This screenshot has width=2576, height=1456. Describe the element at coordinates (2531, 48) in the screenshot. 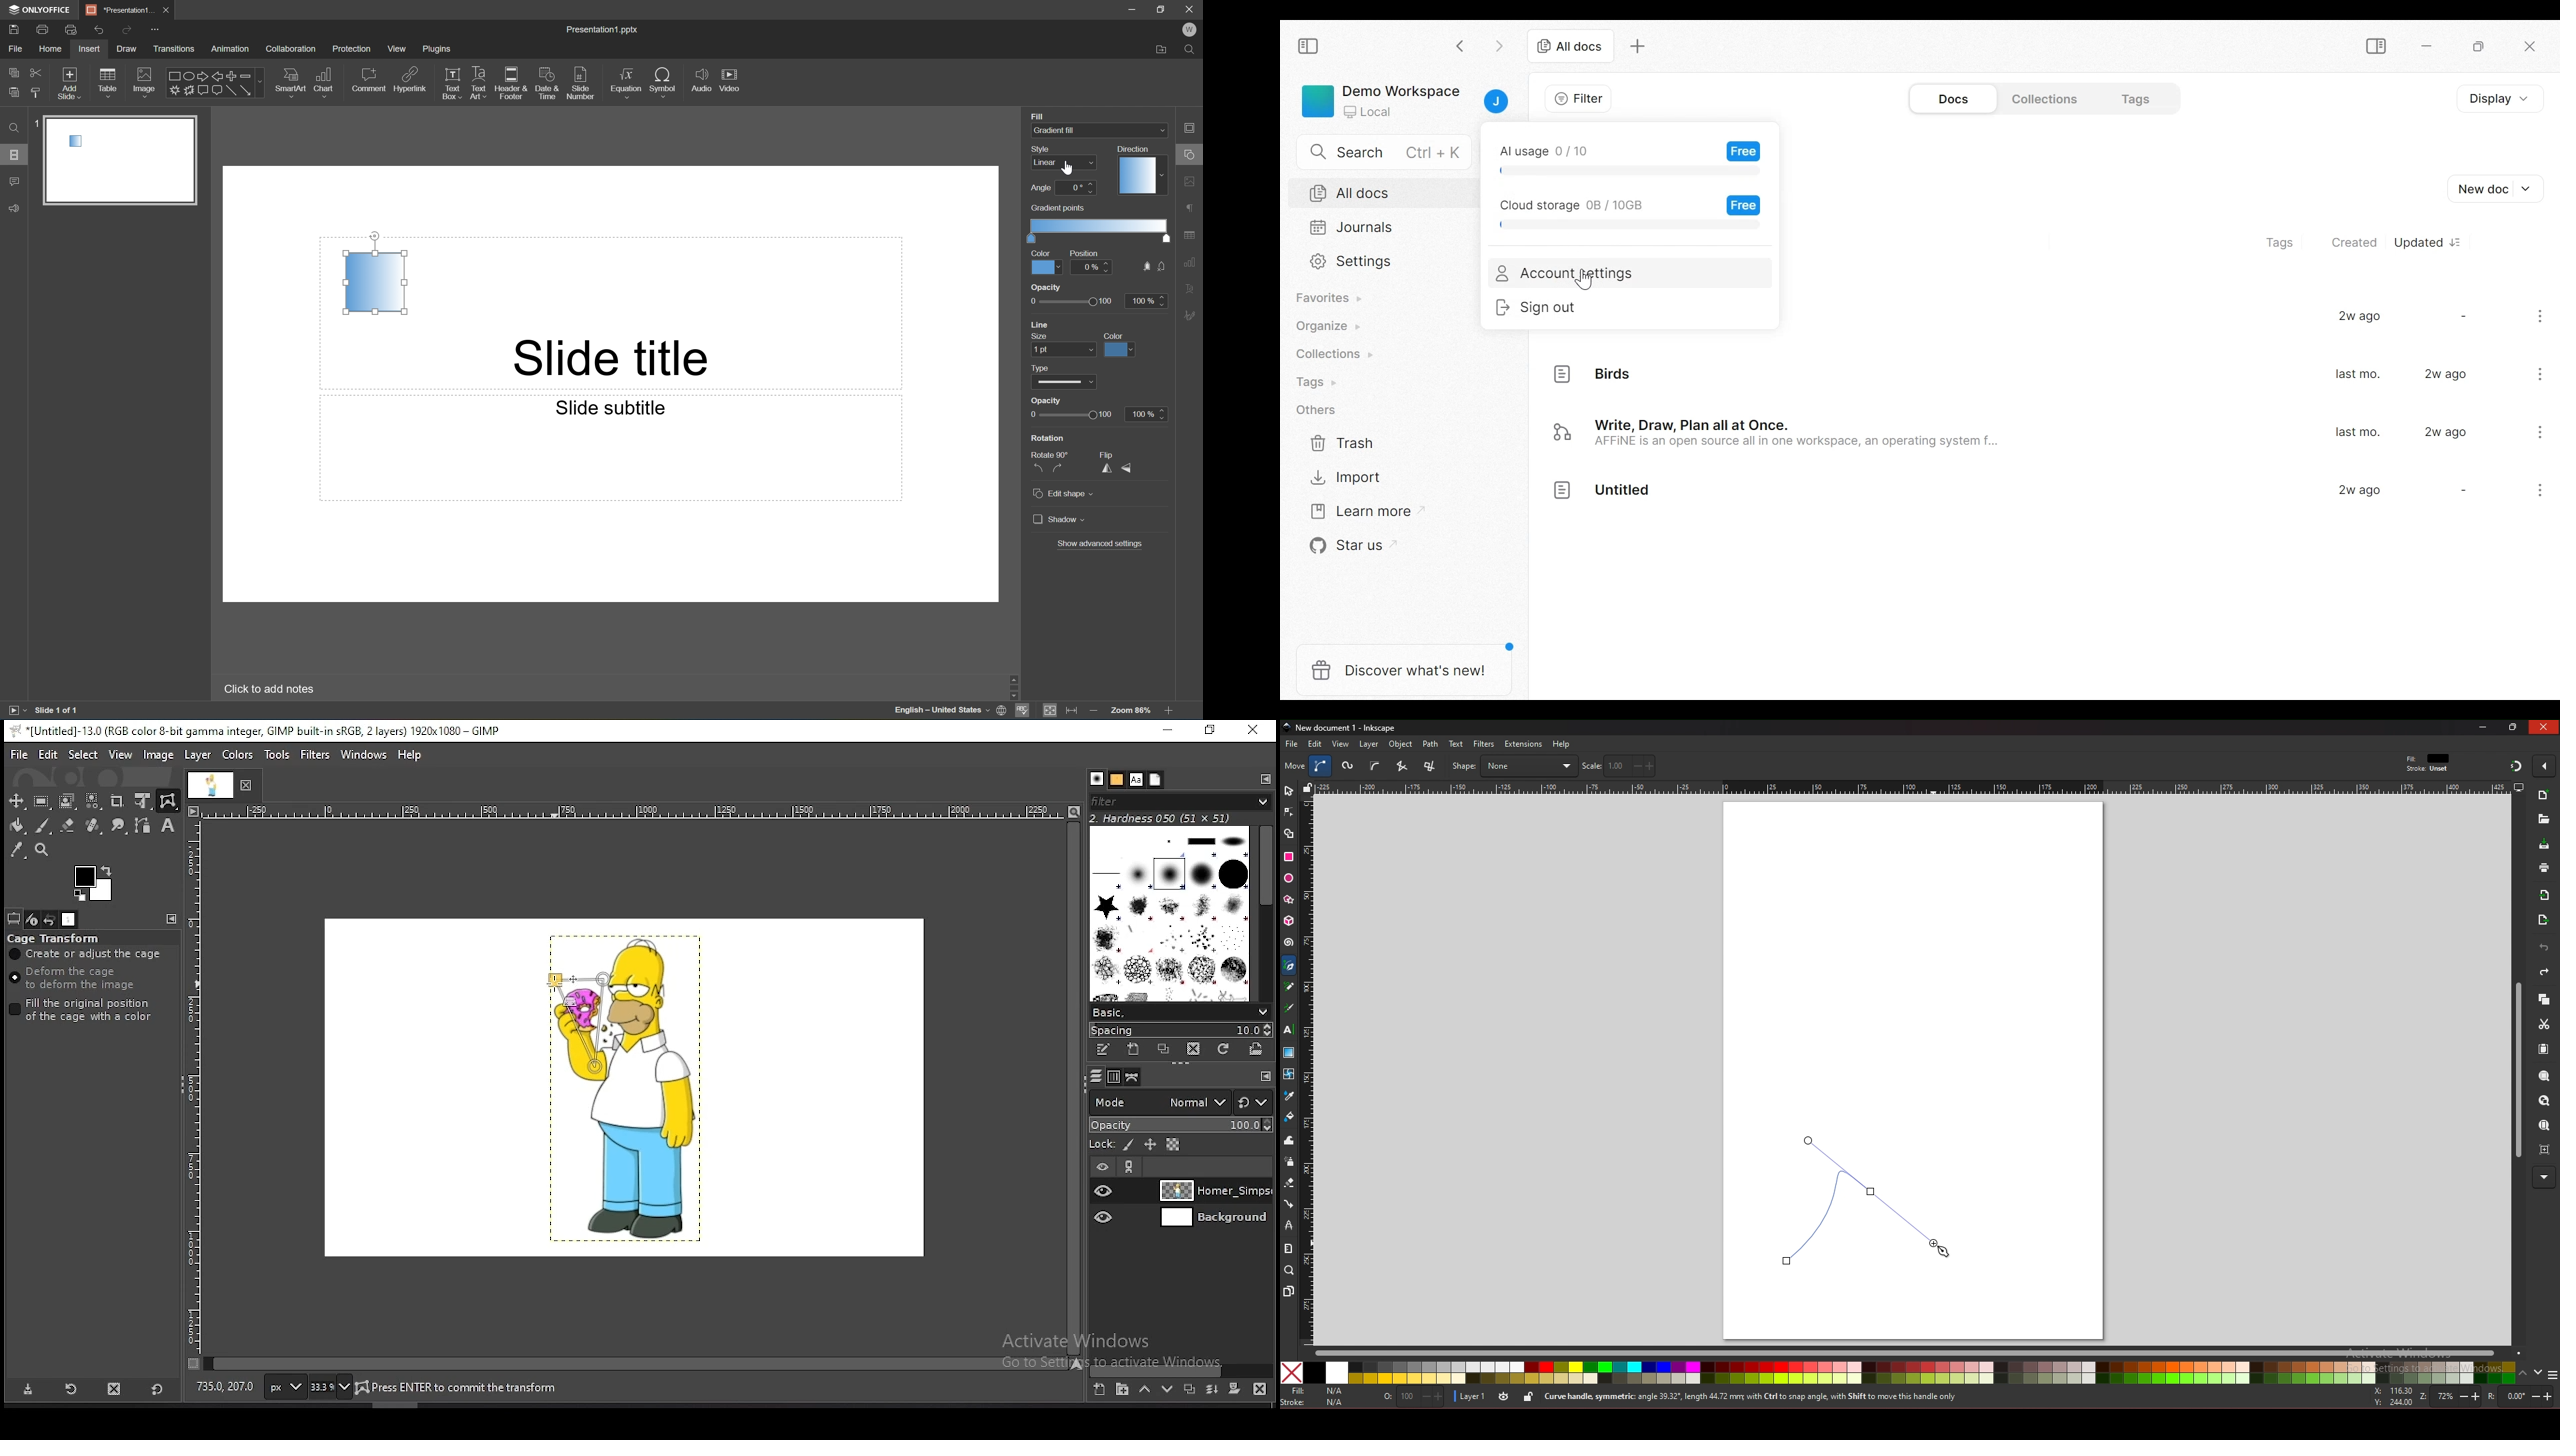

I see `Close` at that location.